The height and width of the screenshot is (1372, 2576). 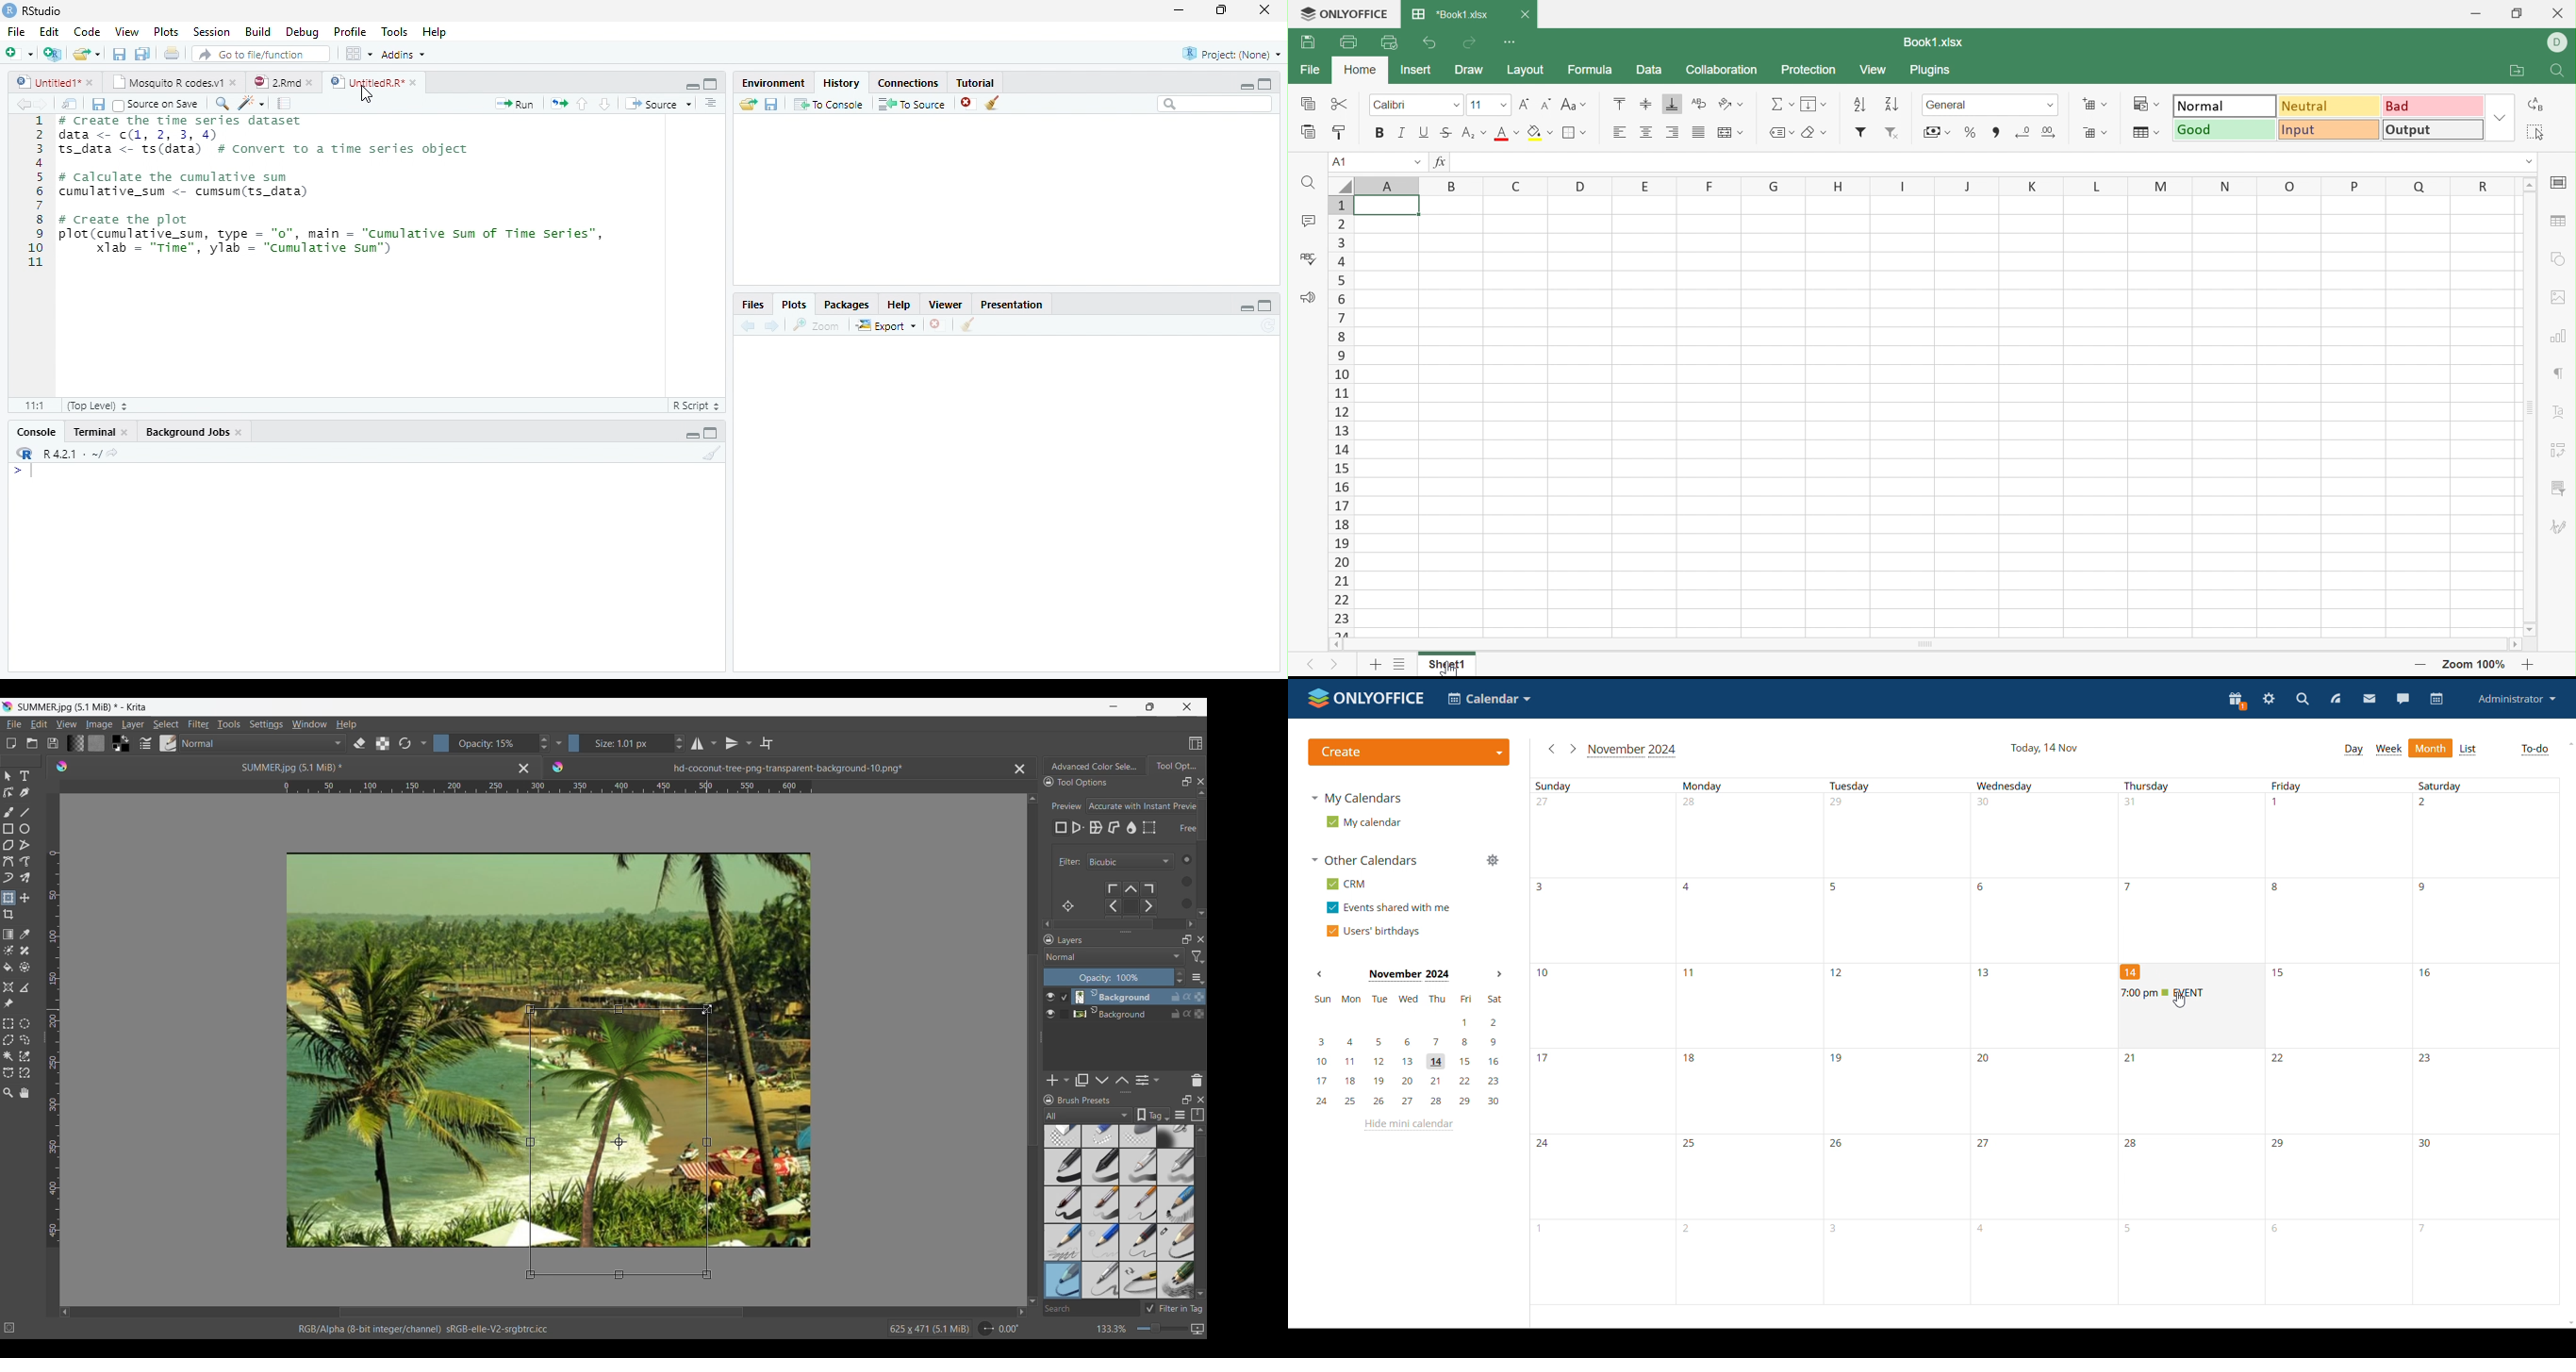 What do you see at coordinates (67, 724) in the screenshot?
I see `View` at bounding box center [67, 724].